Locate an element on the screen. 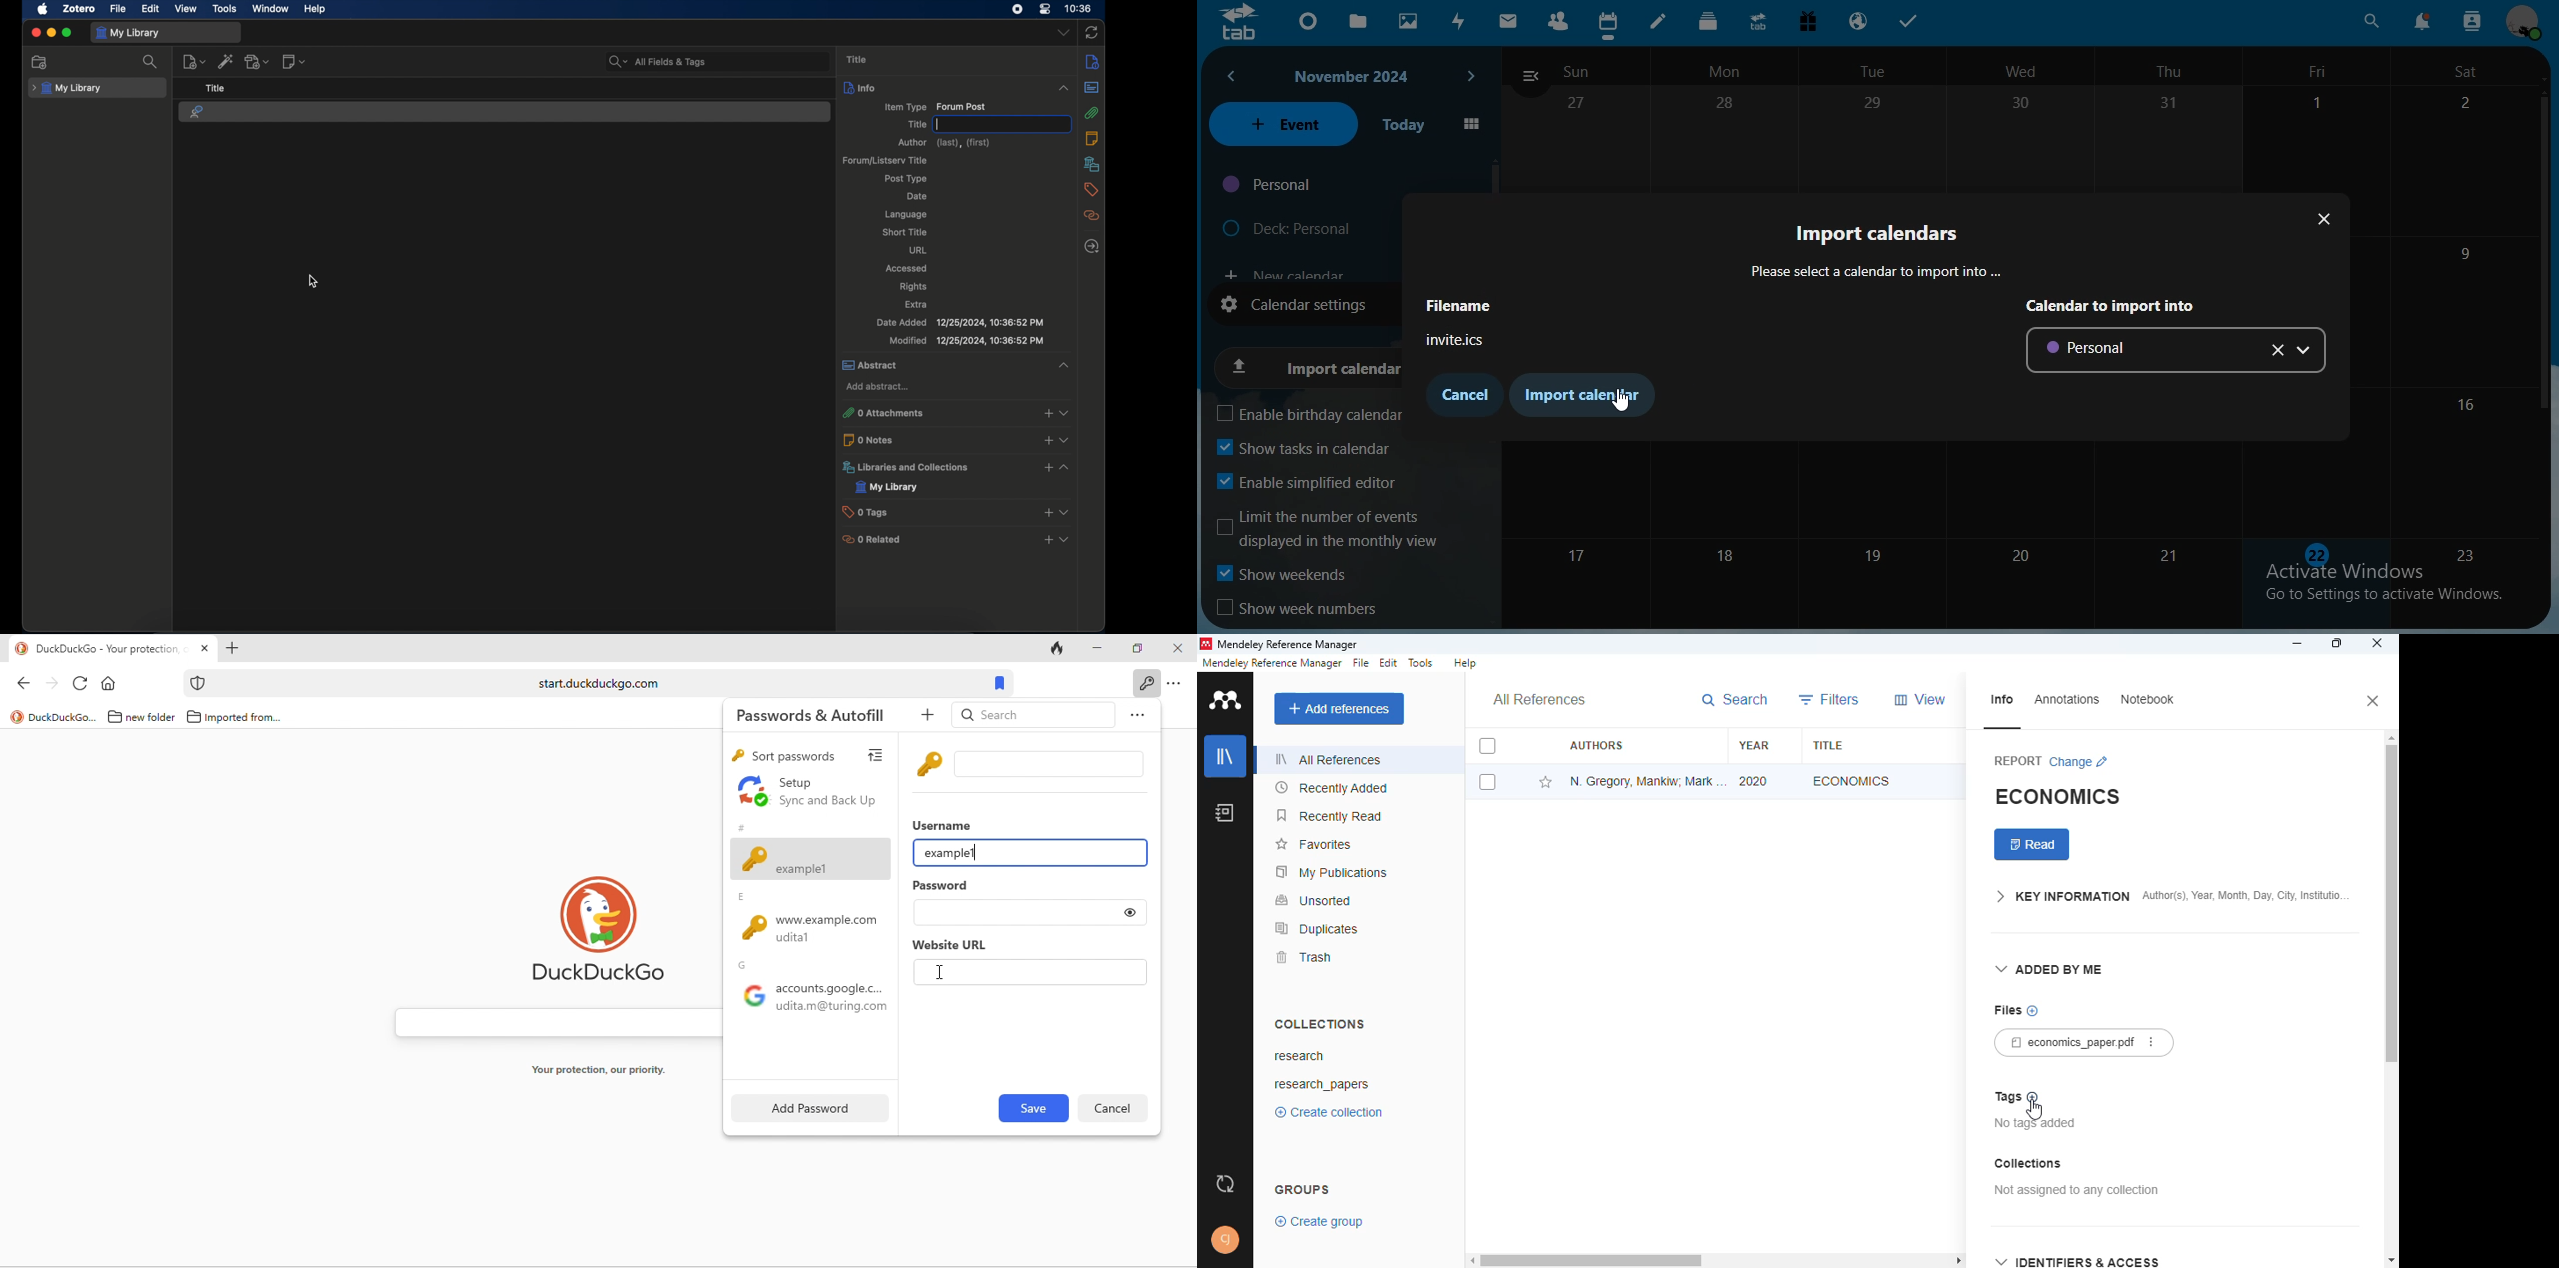  personal is located at coordinates (2175, 350).